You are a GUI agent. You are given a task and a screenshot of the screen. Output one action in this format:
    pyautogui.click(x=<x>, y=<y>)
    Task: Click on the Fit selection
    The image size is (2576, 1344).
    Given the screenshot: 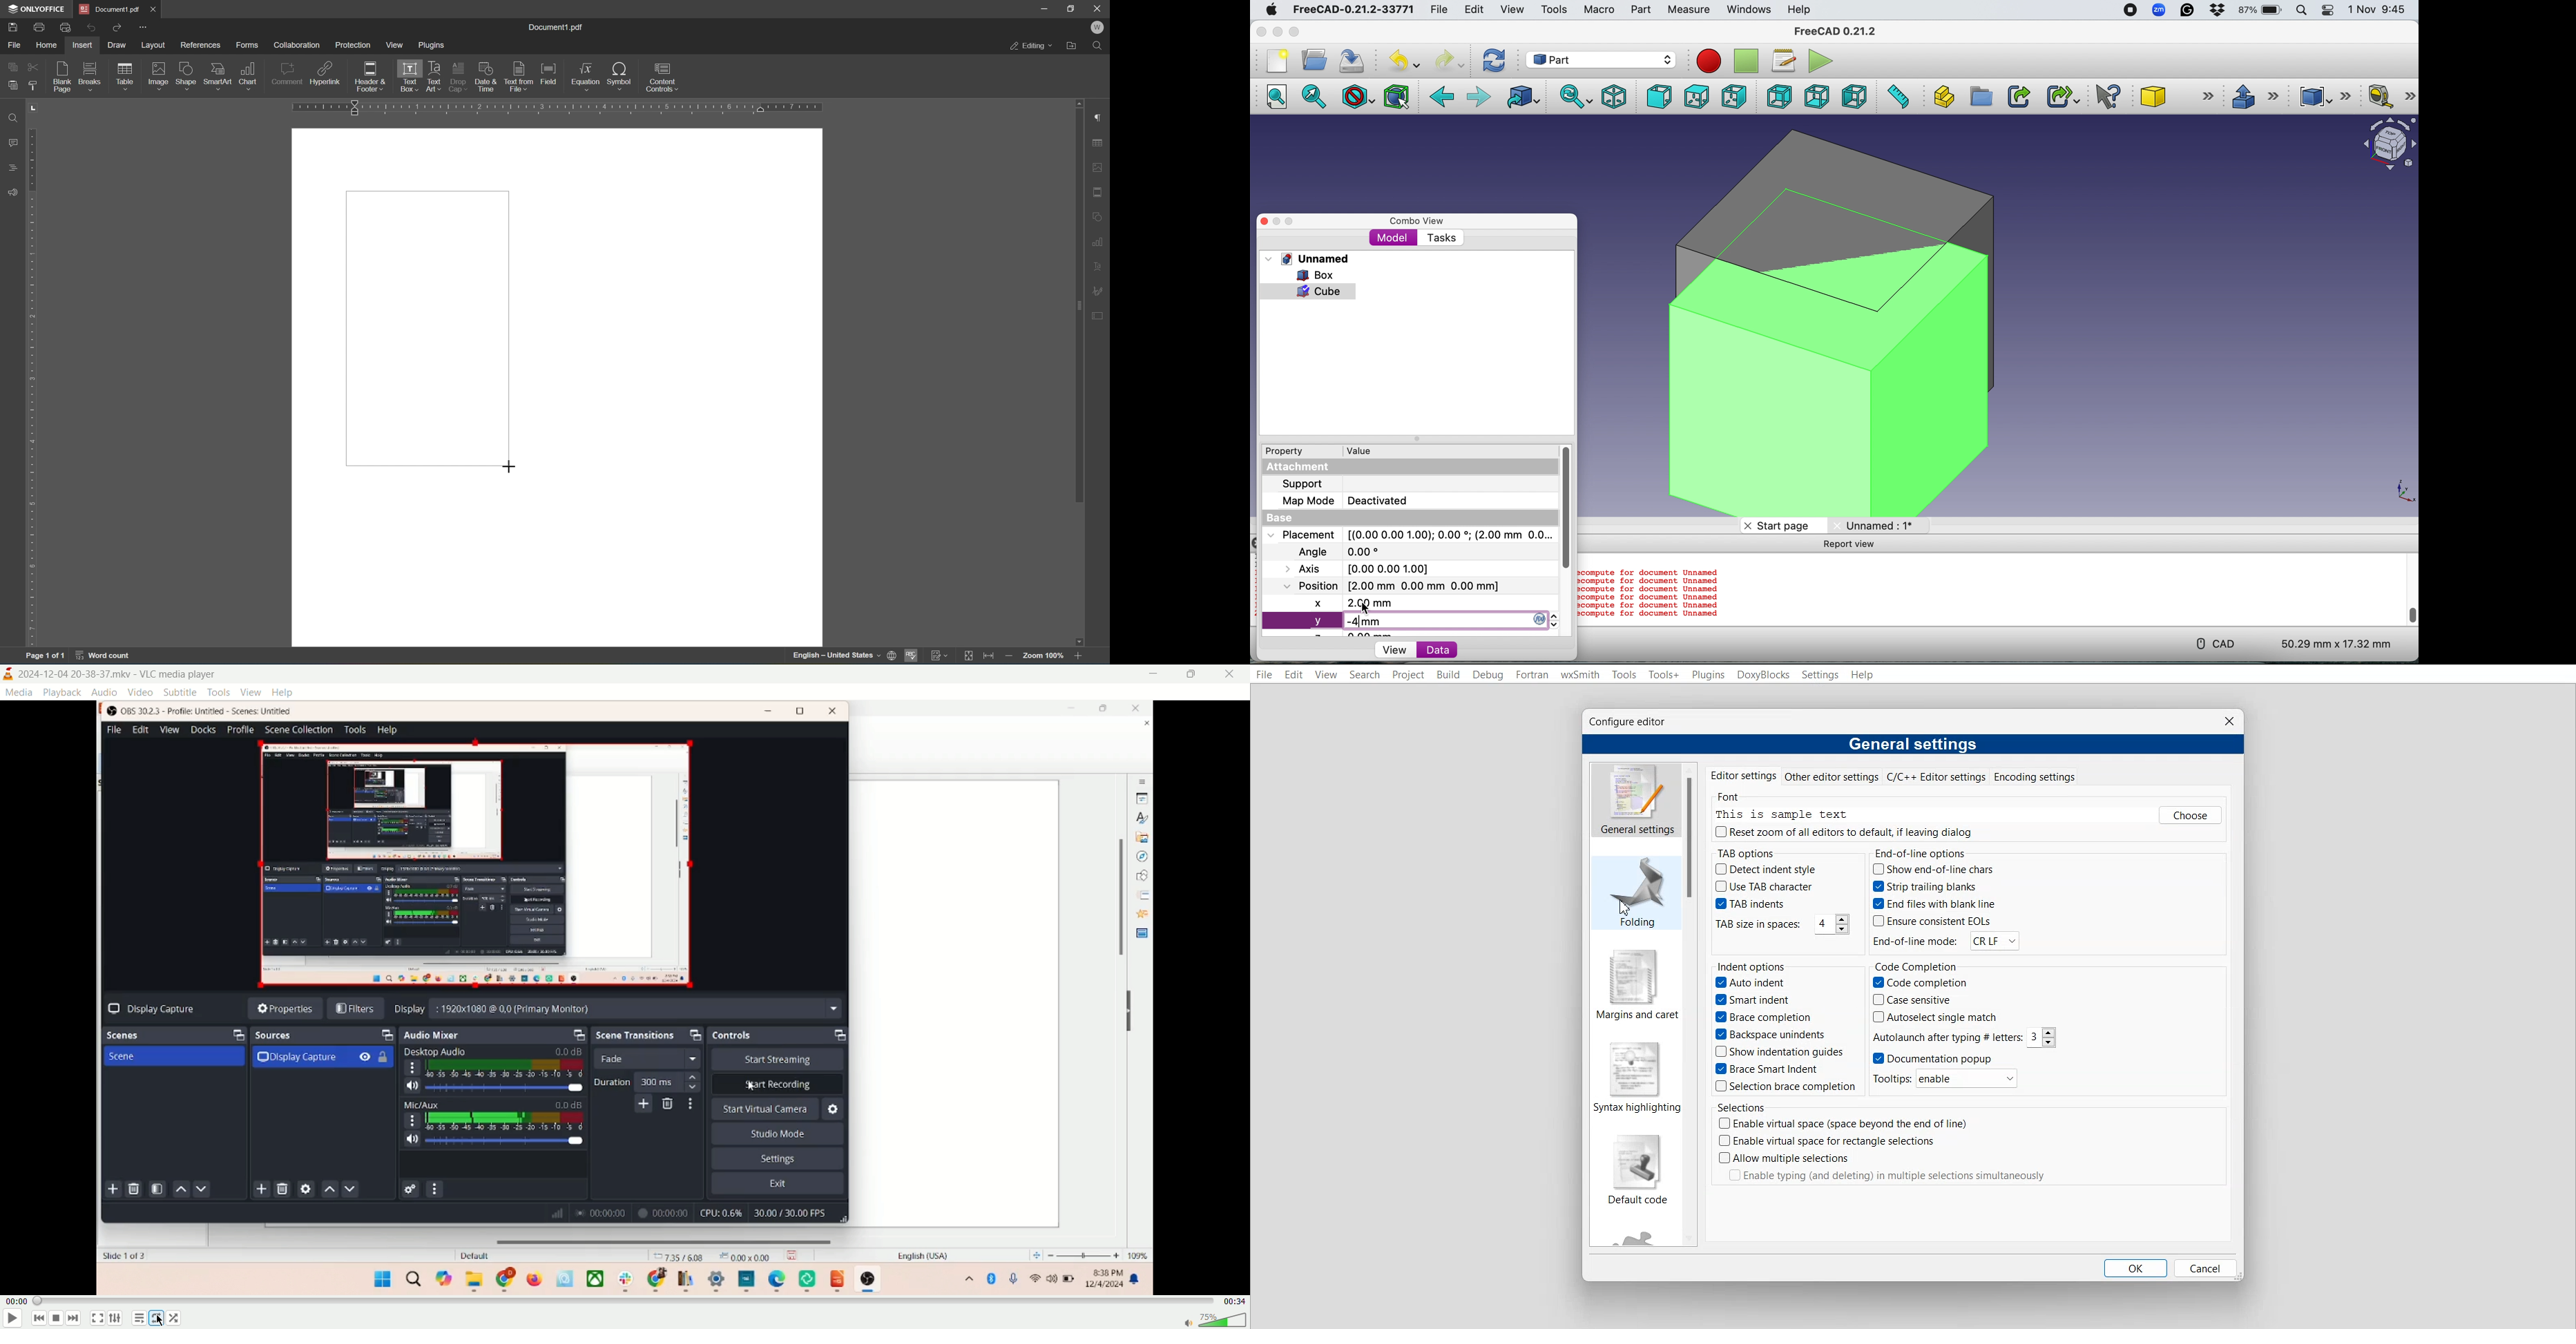 What is the action you would take?
    pyautogui.click(x=1315, y=98)
    